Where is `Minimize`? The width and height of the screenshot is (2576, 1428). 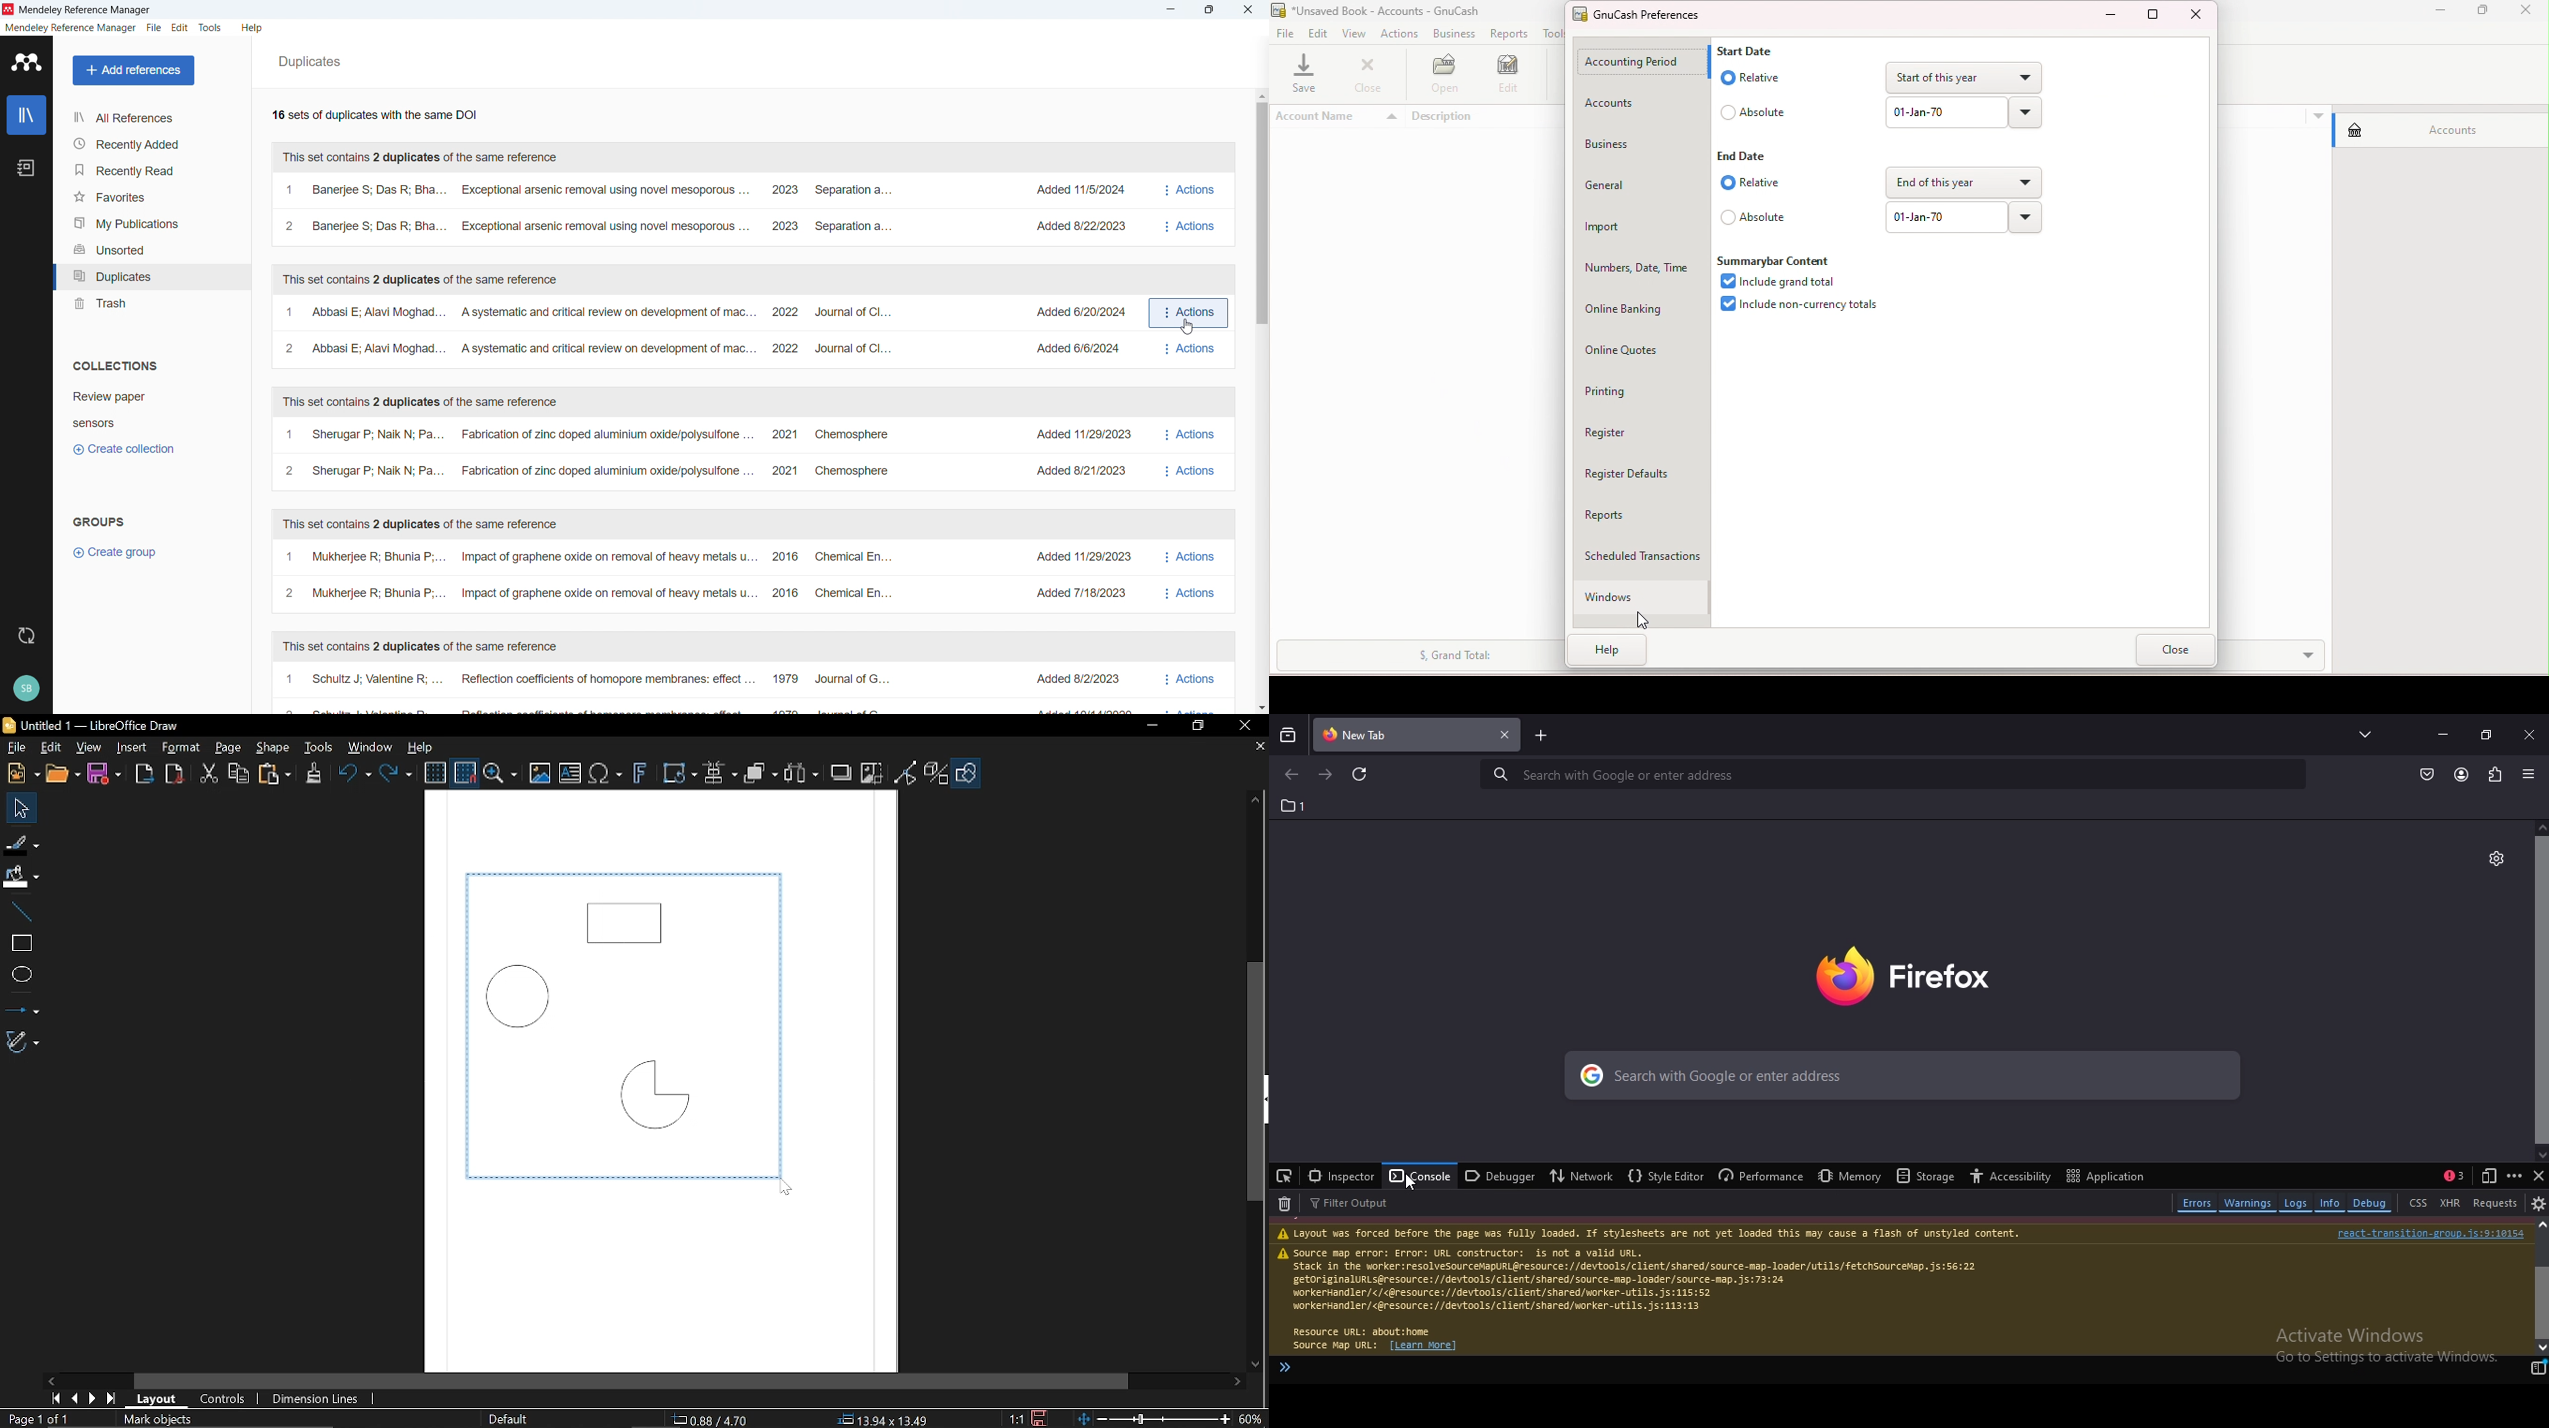 Minimize is located at coordinates (2437, 13).